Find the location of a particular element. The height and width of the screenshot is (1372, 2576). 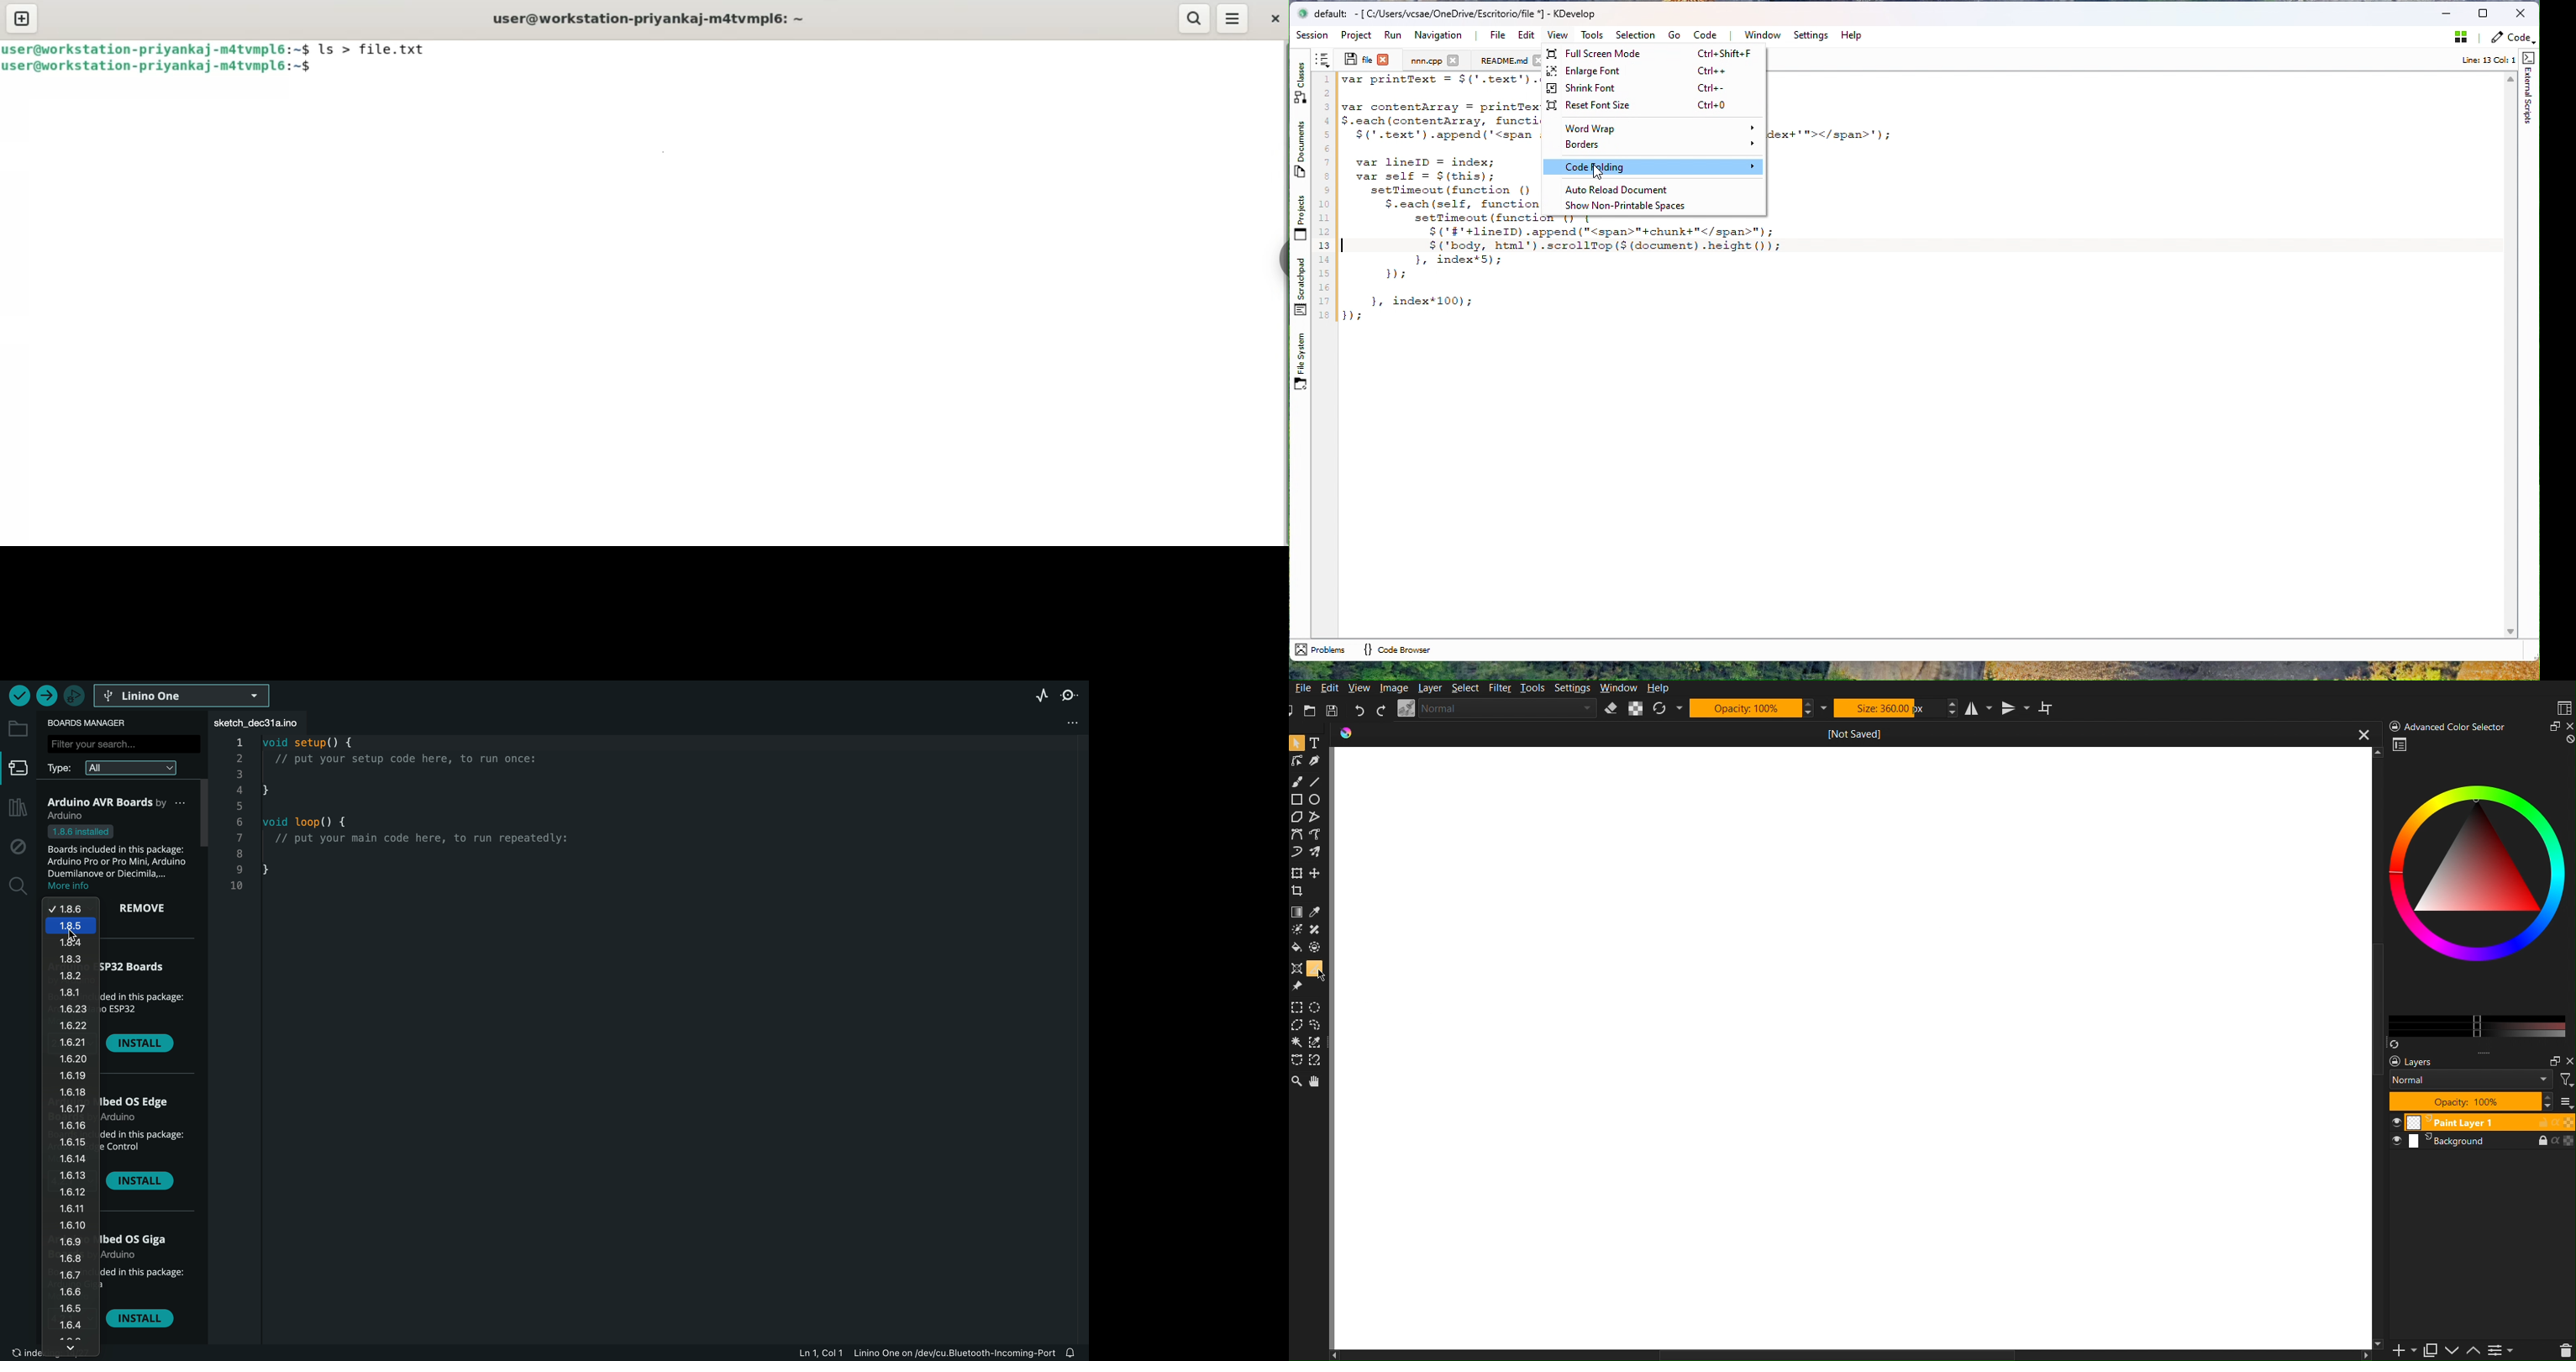

Vertical Mirror is located at coordinates (2014, 709).